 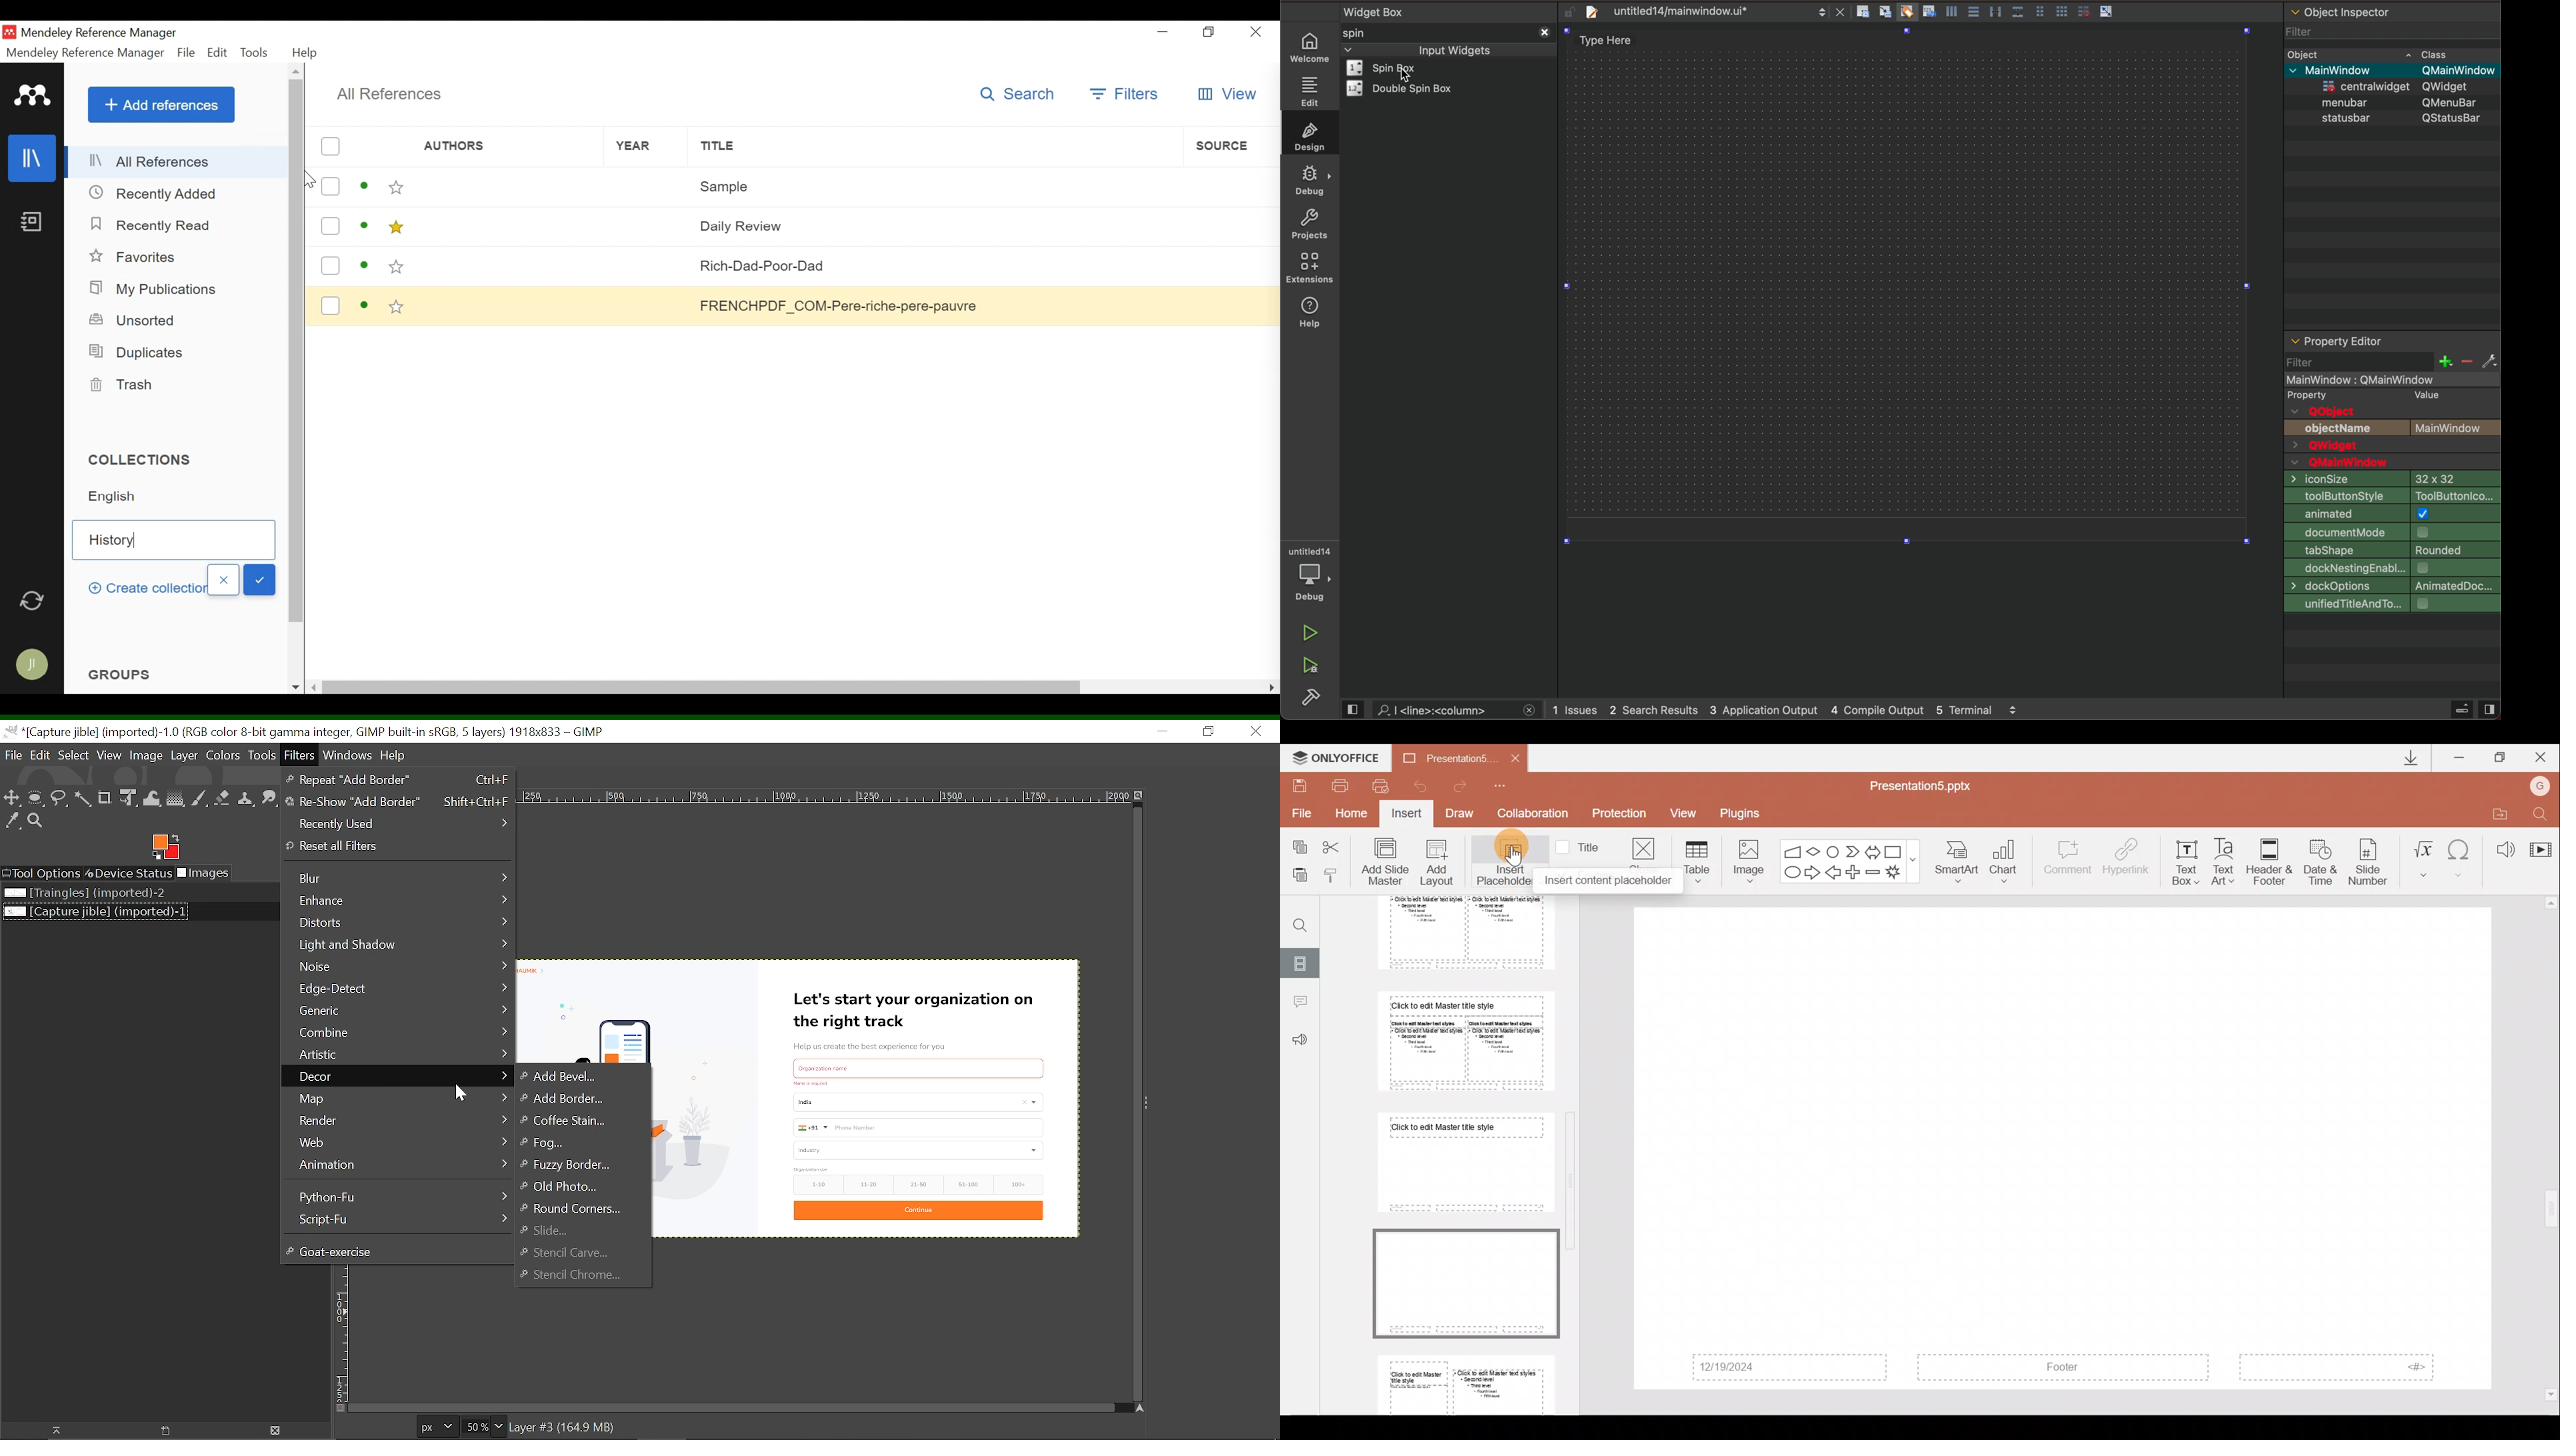 I want to click on Year, so click(x=649, y=307).